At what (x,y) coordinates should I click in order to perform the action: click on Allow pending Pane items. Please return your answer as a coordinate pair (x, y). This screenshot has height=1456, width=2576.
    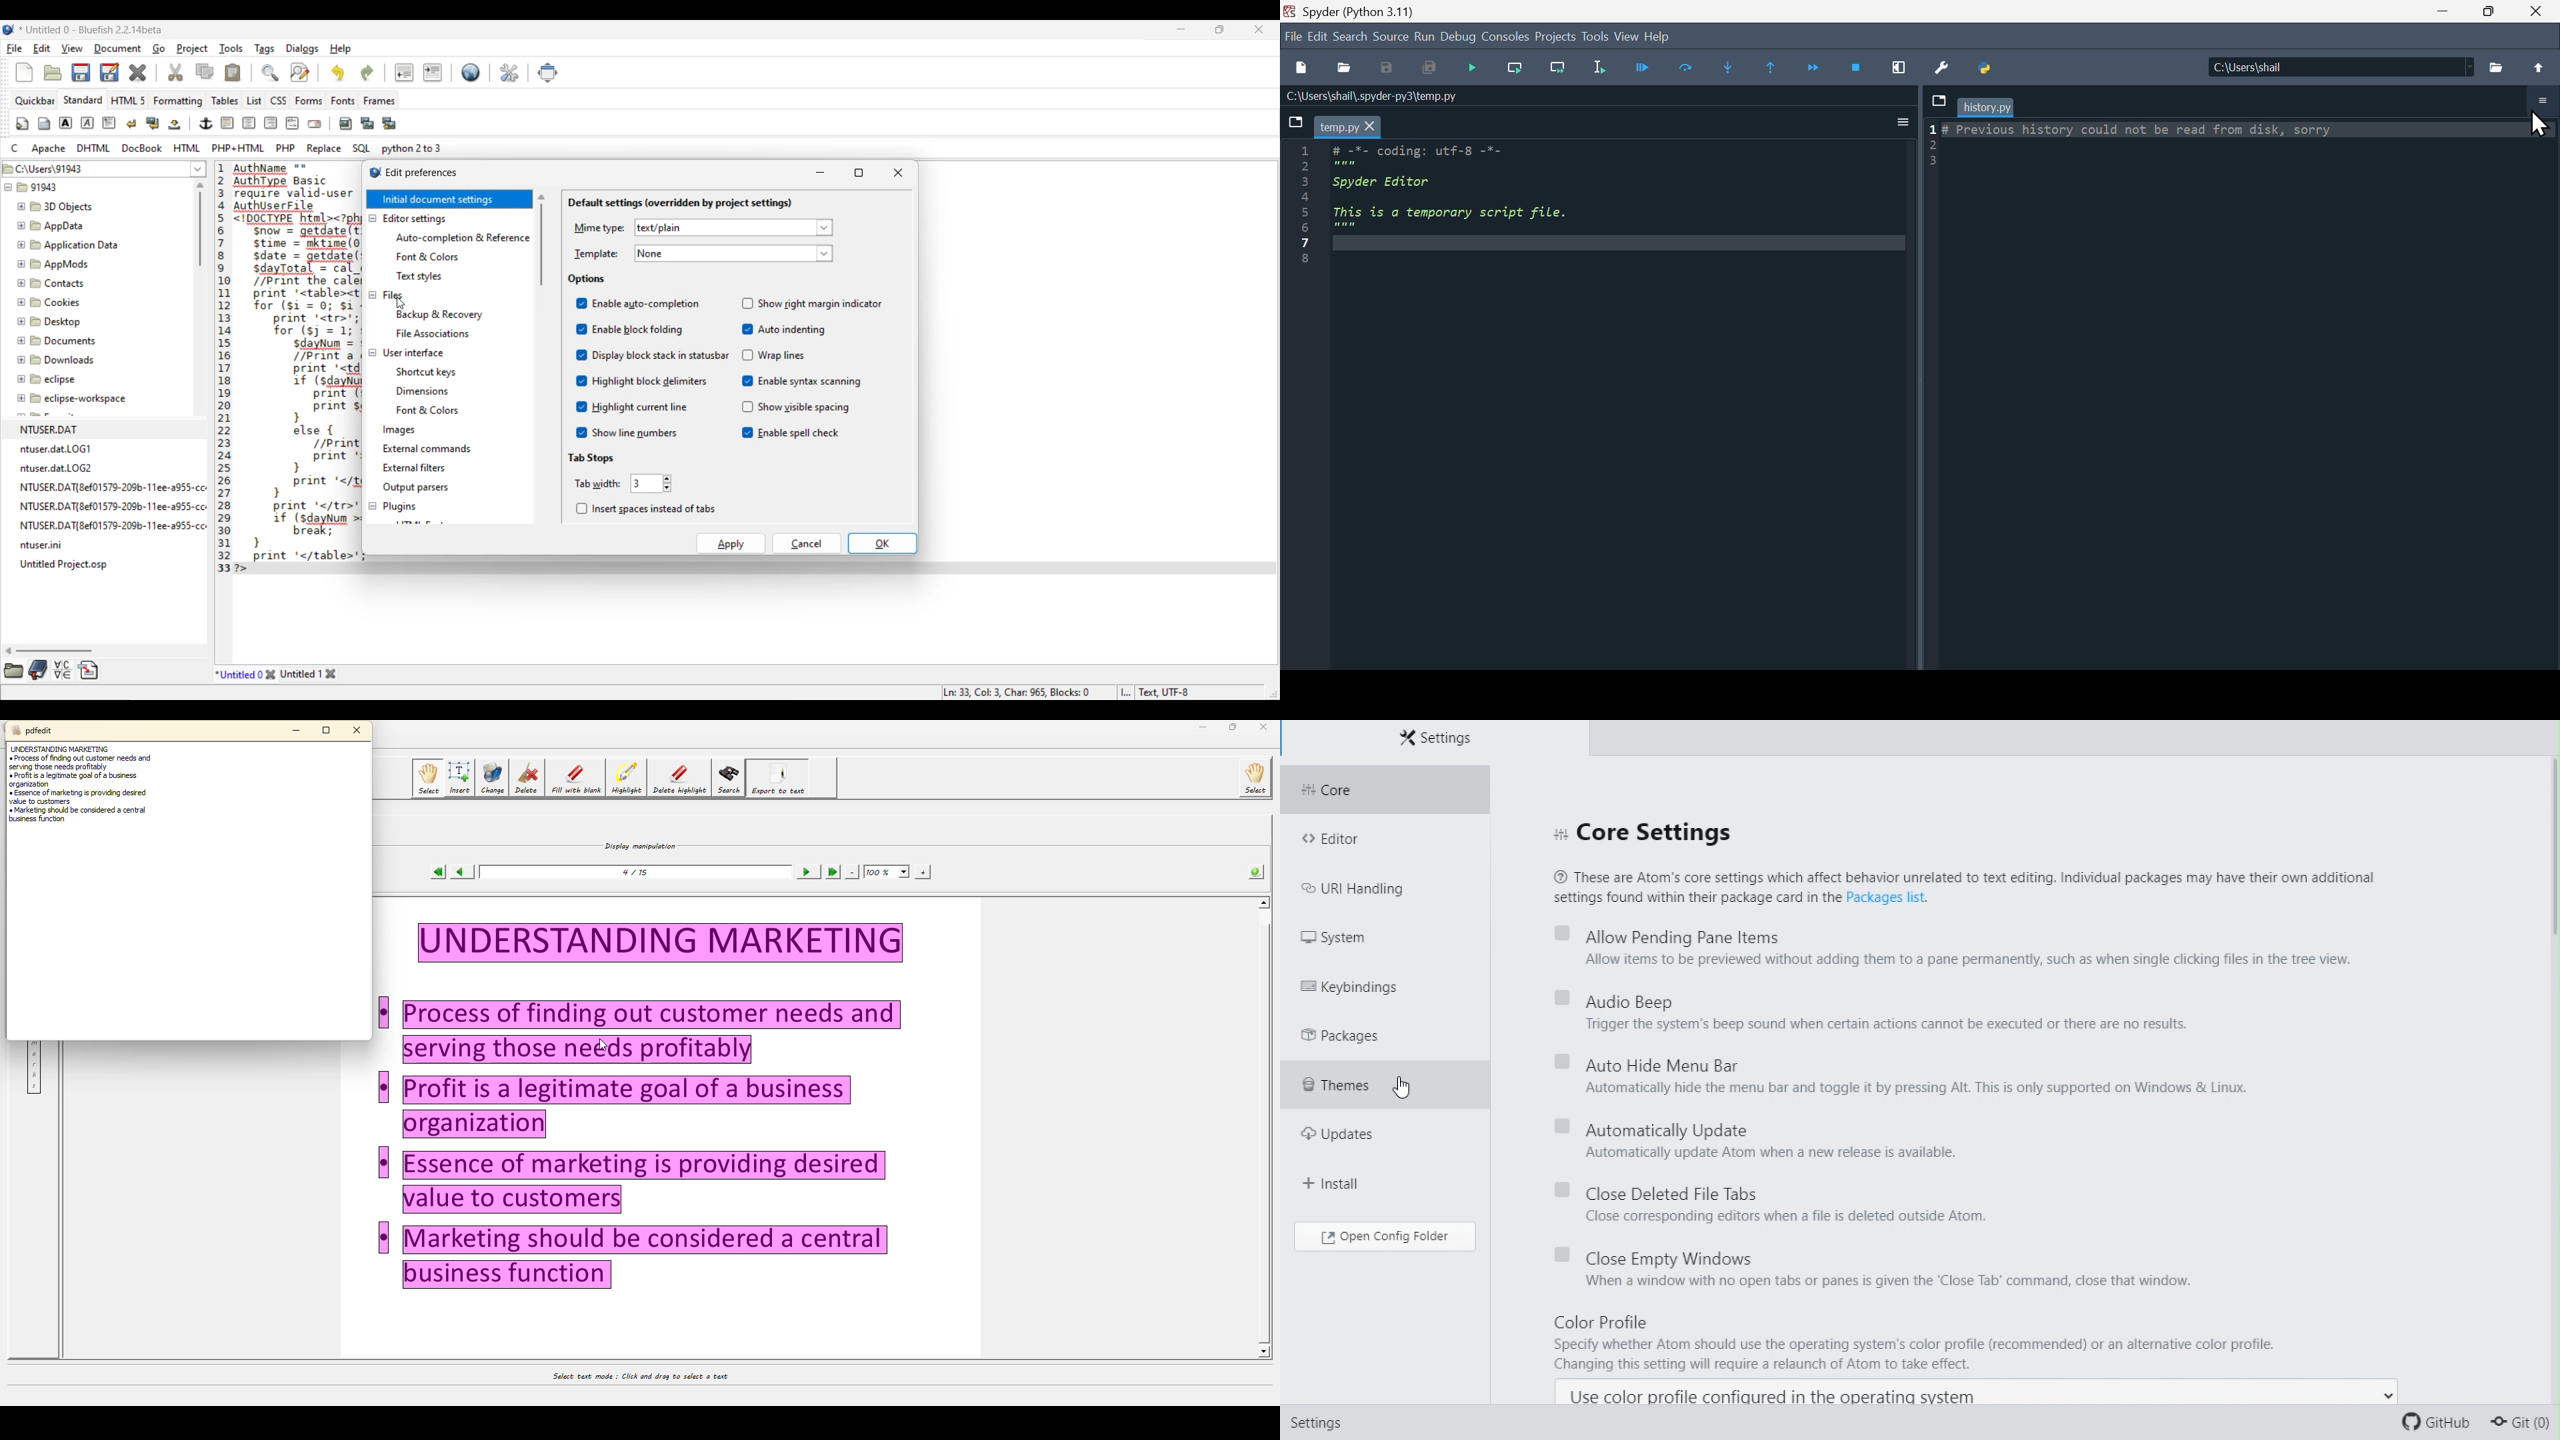
    Looking at the image, I should click on (1951, 949).